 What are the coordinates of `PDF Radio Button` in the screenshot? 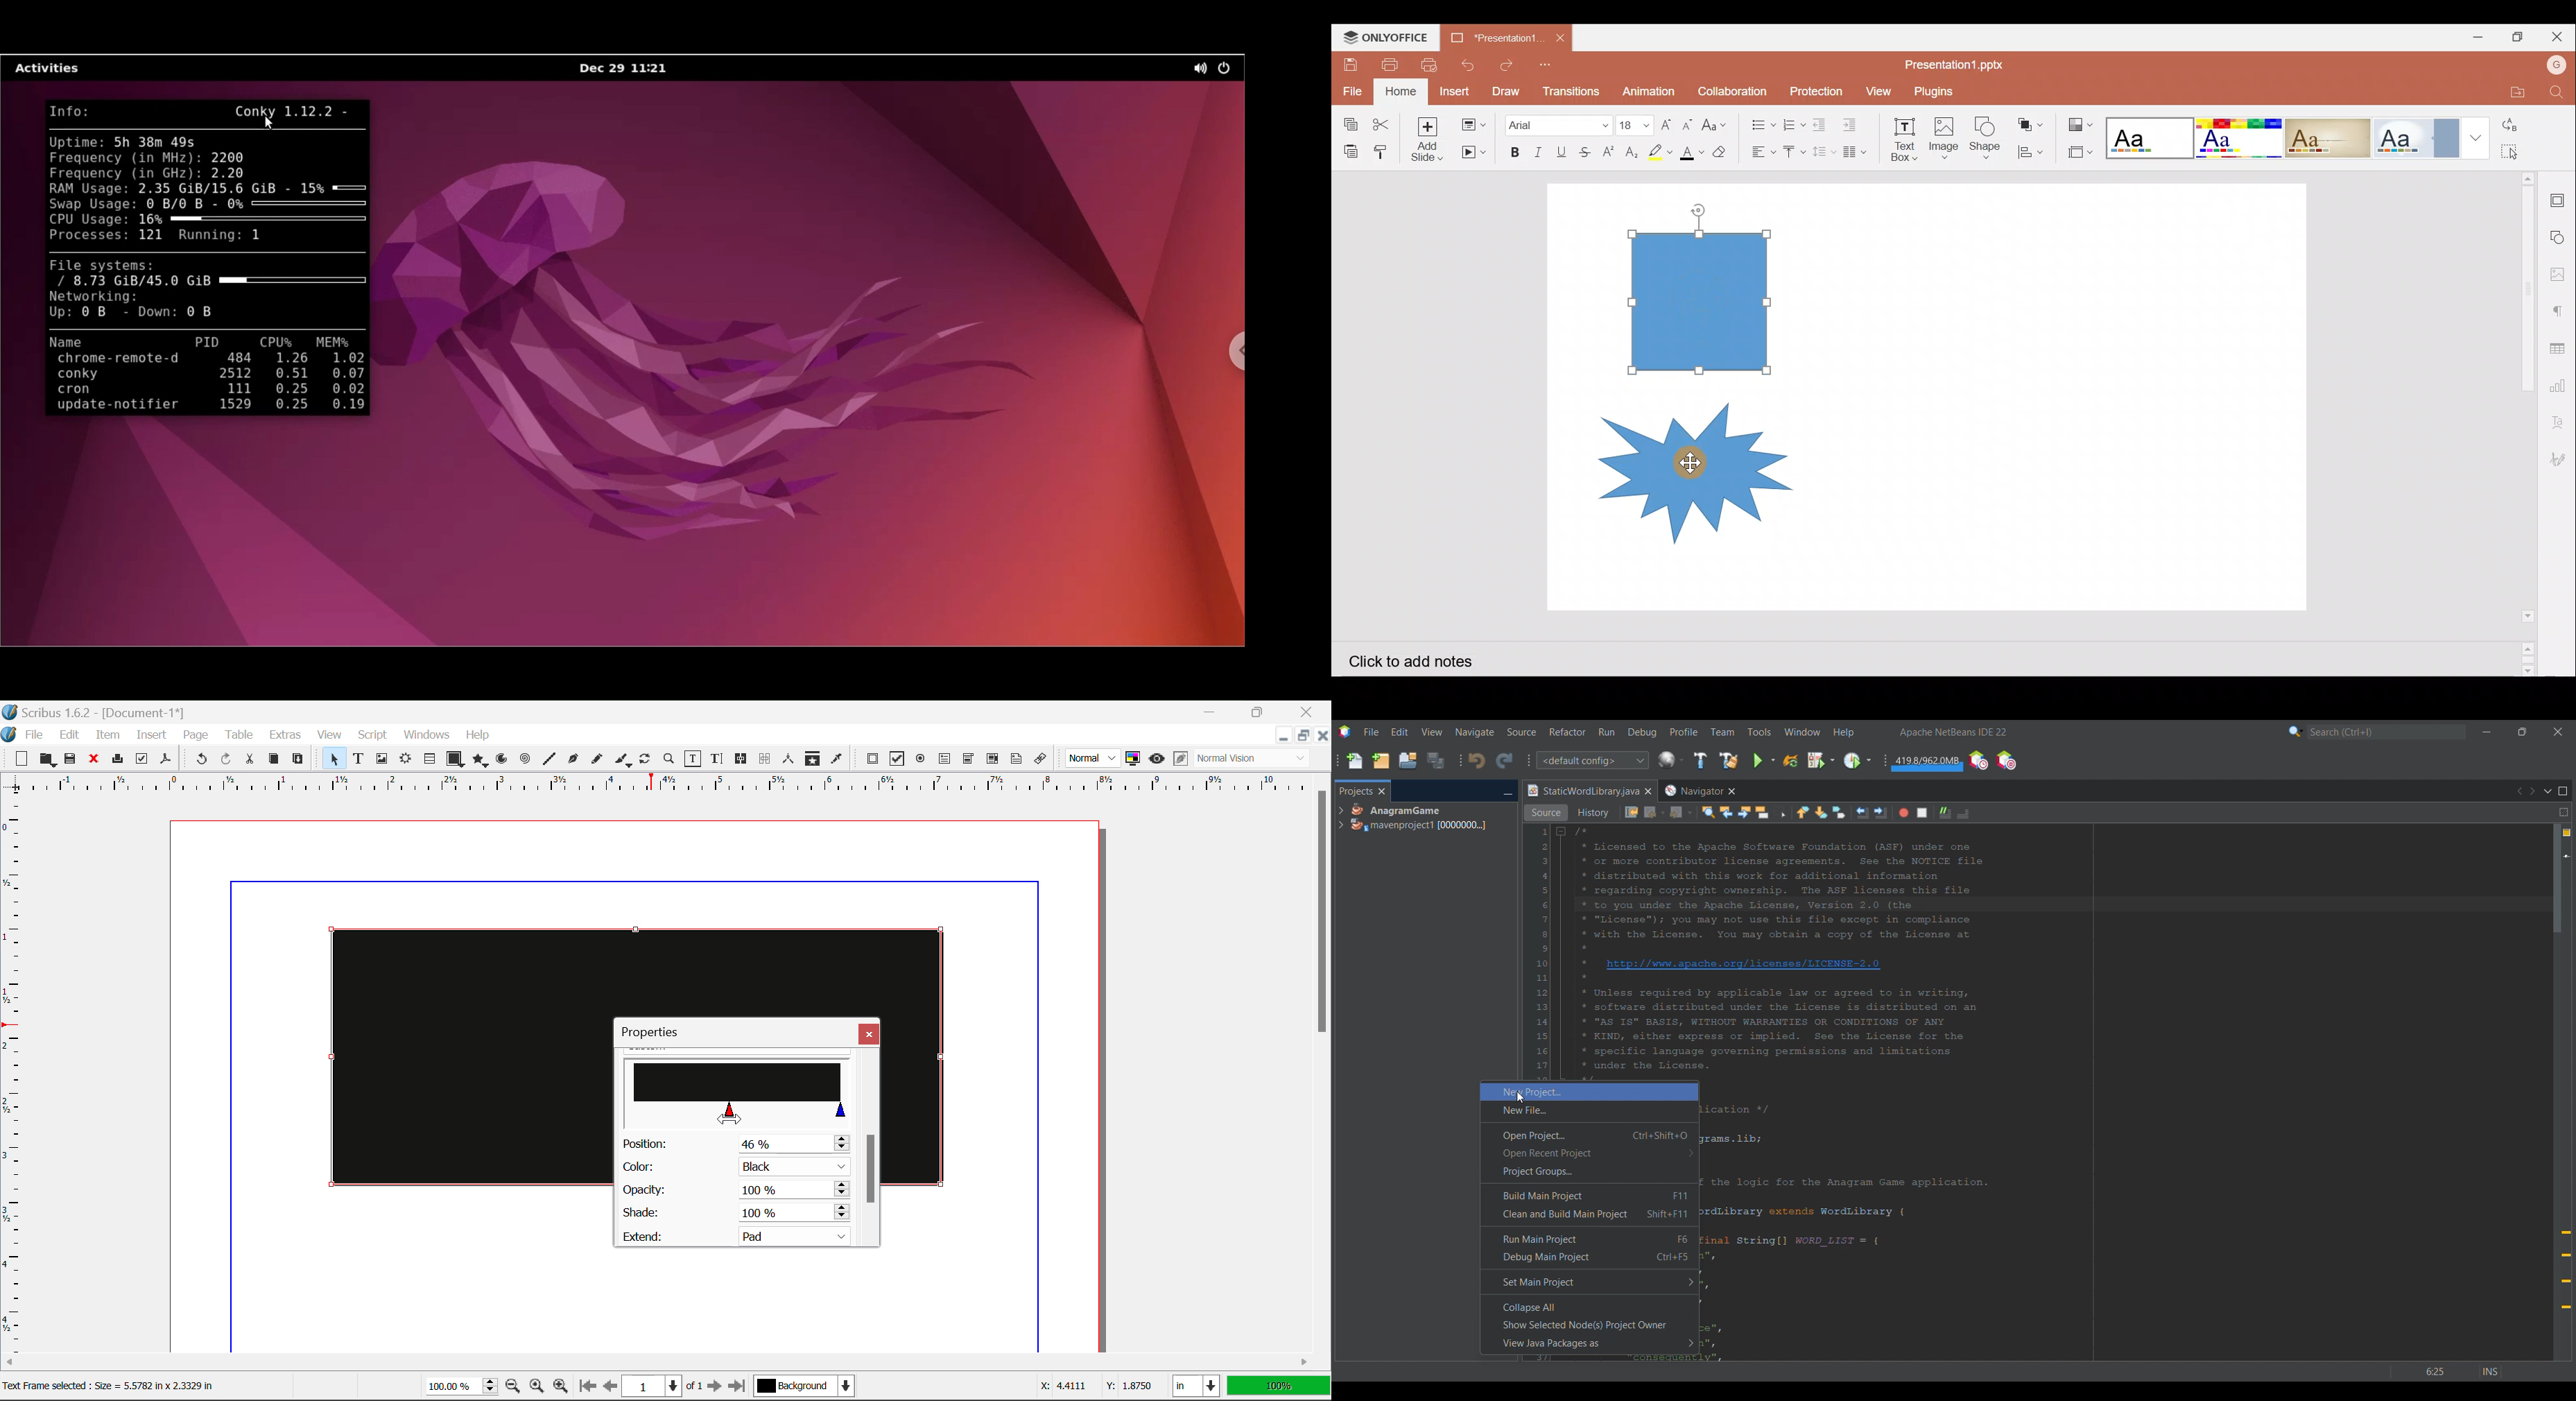 It's located at (920, 761).